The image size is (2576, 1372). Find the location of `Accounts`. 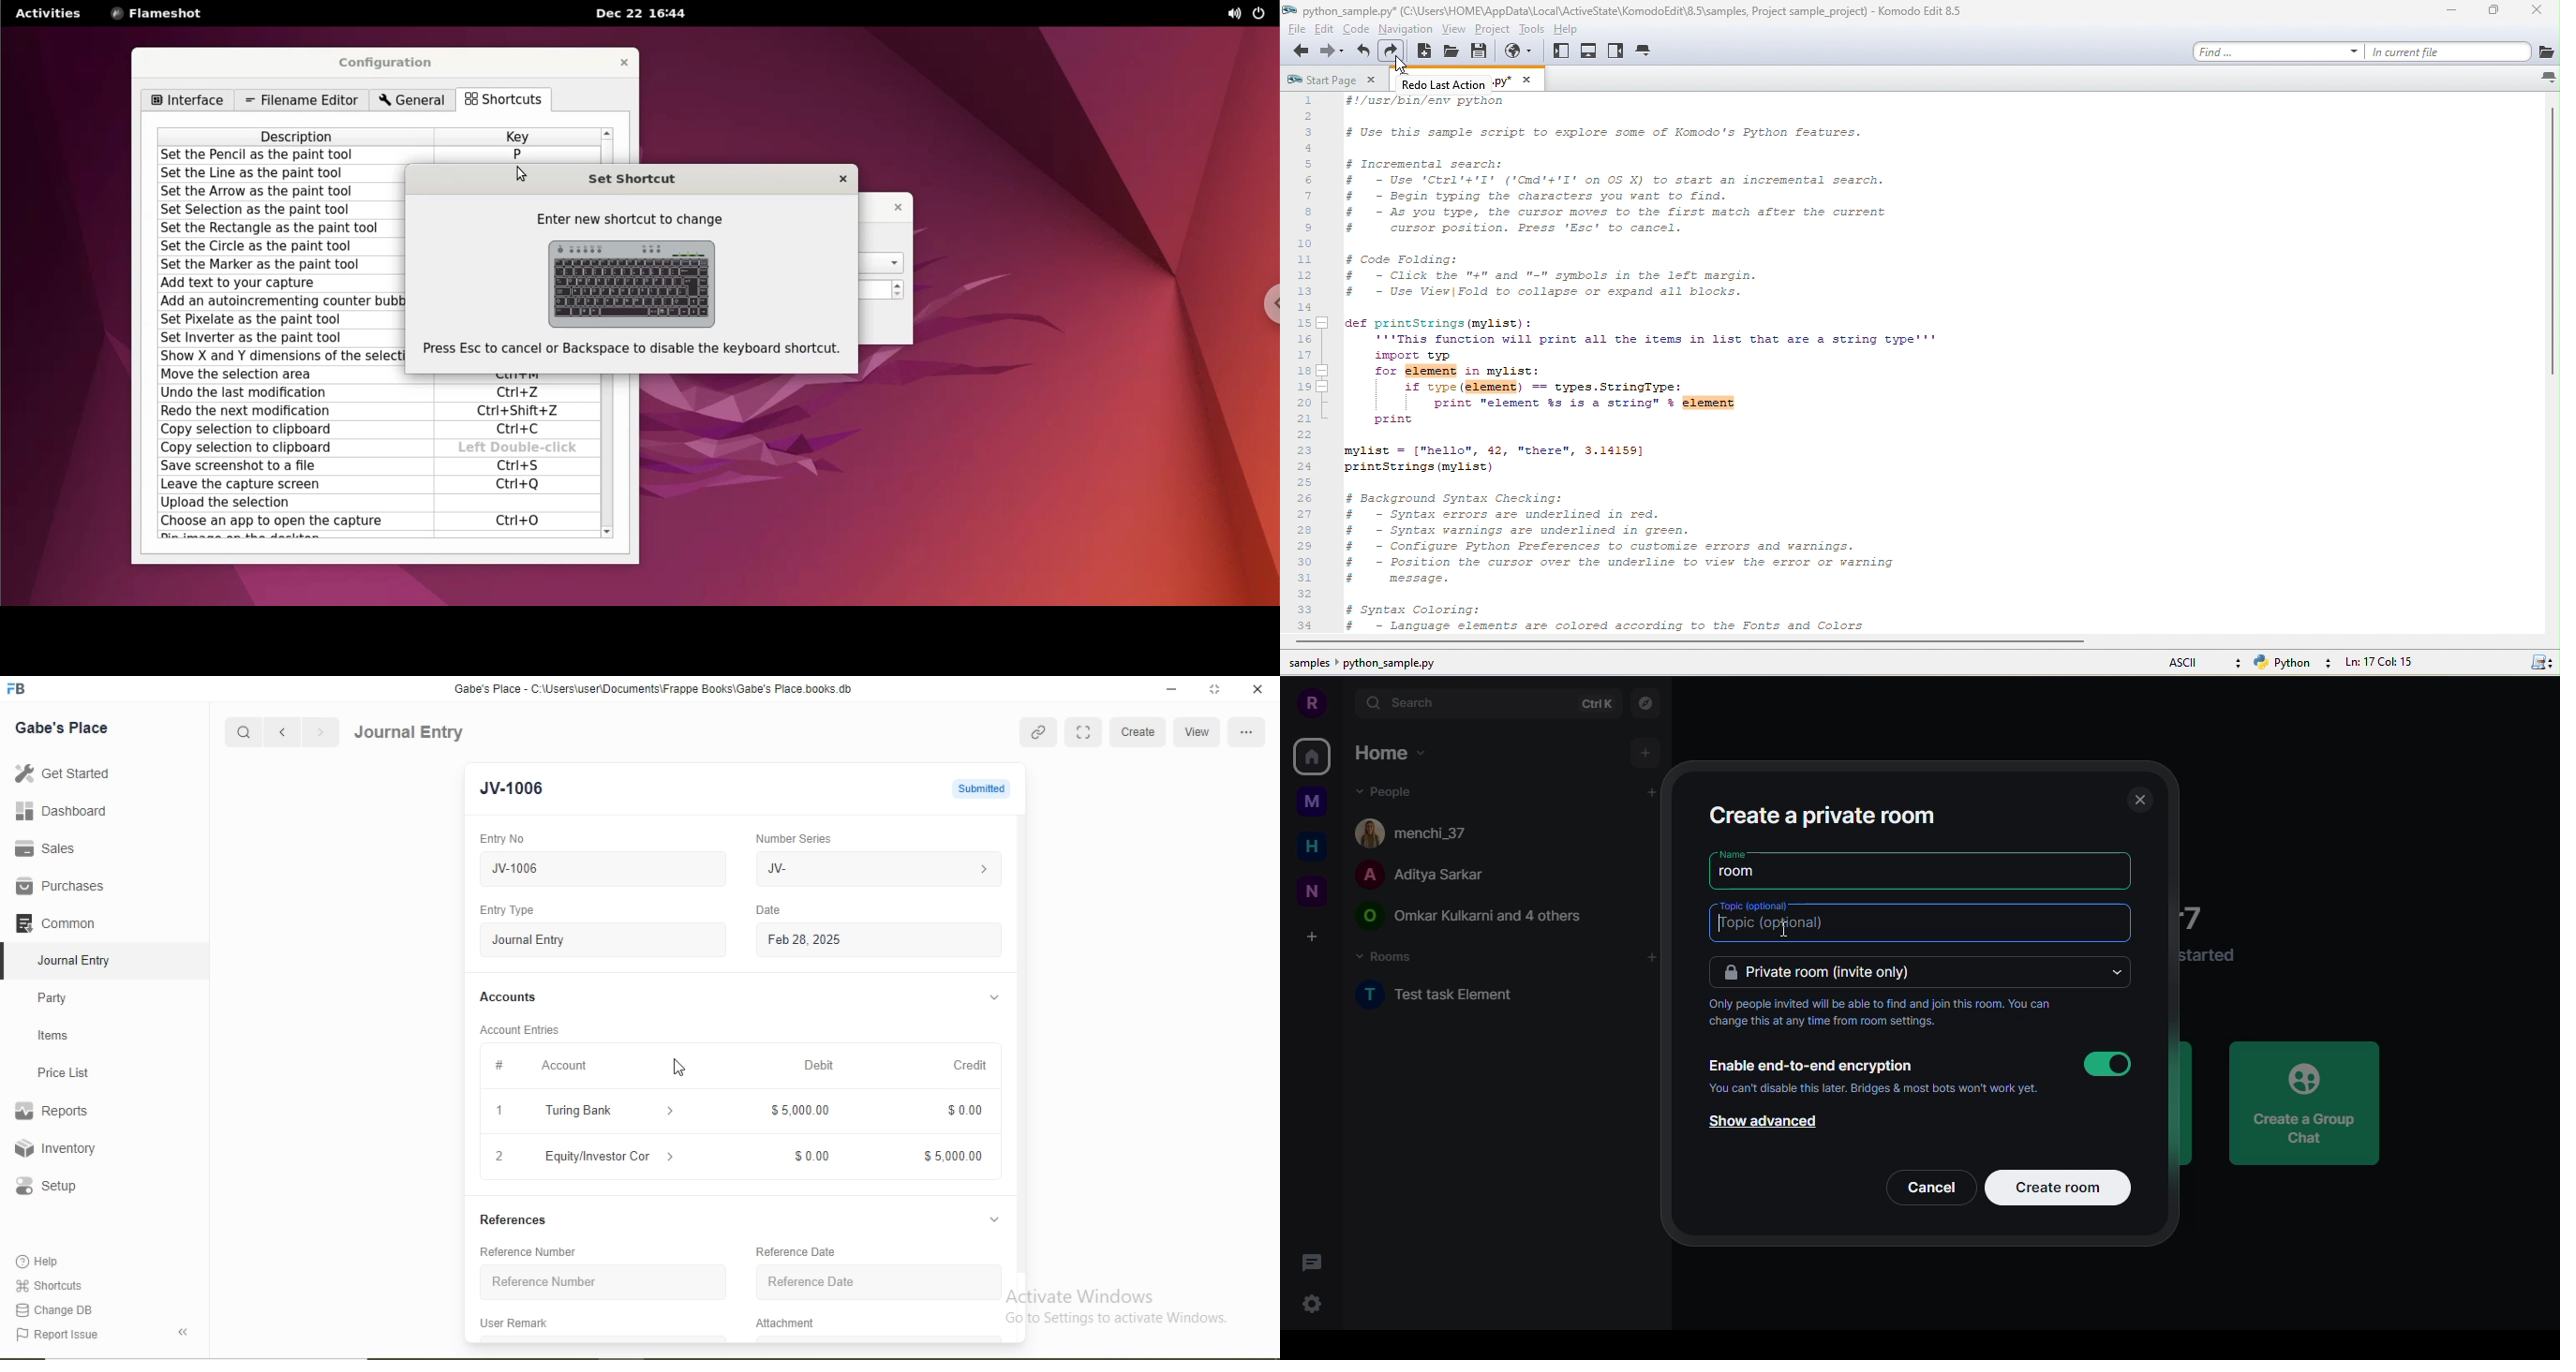

Accounts is located at coordinates (508, 996).